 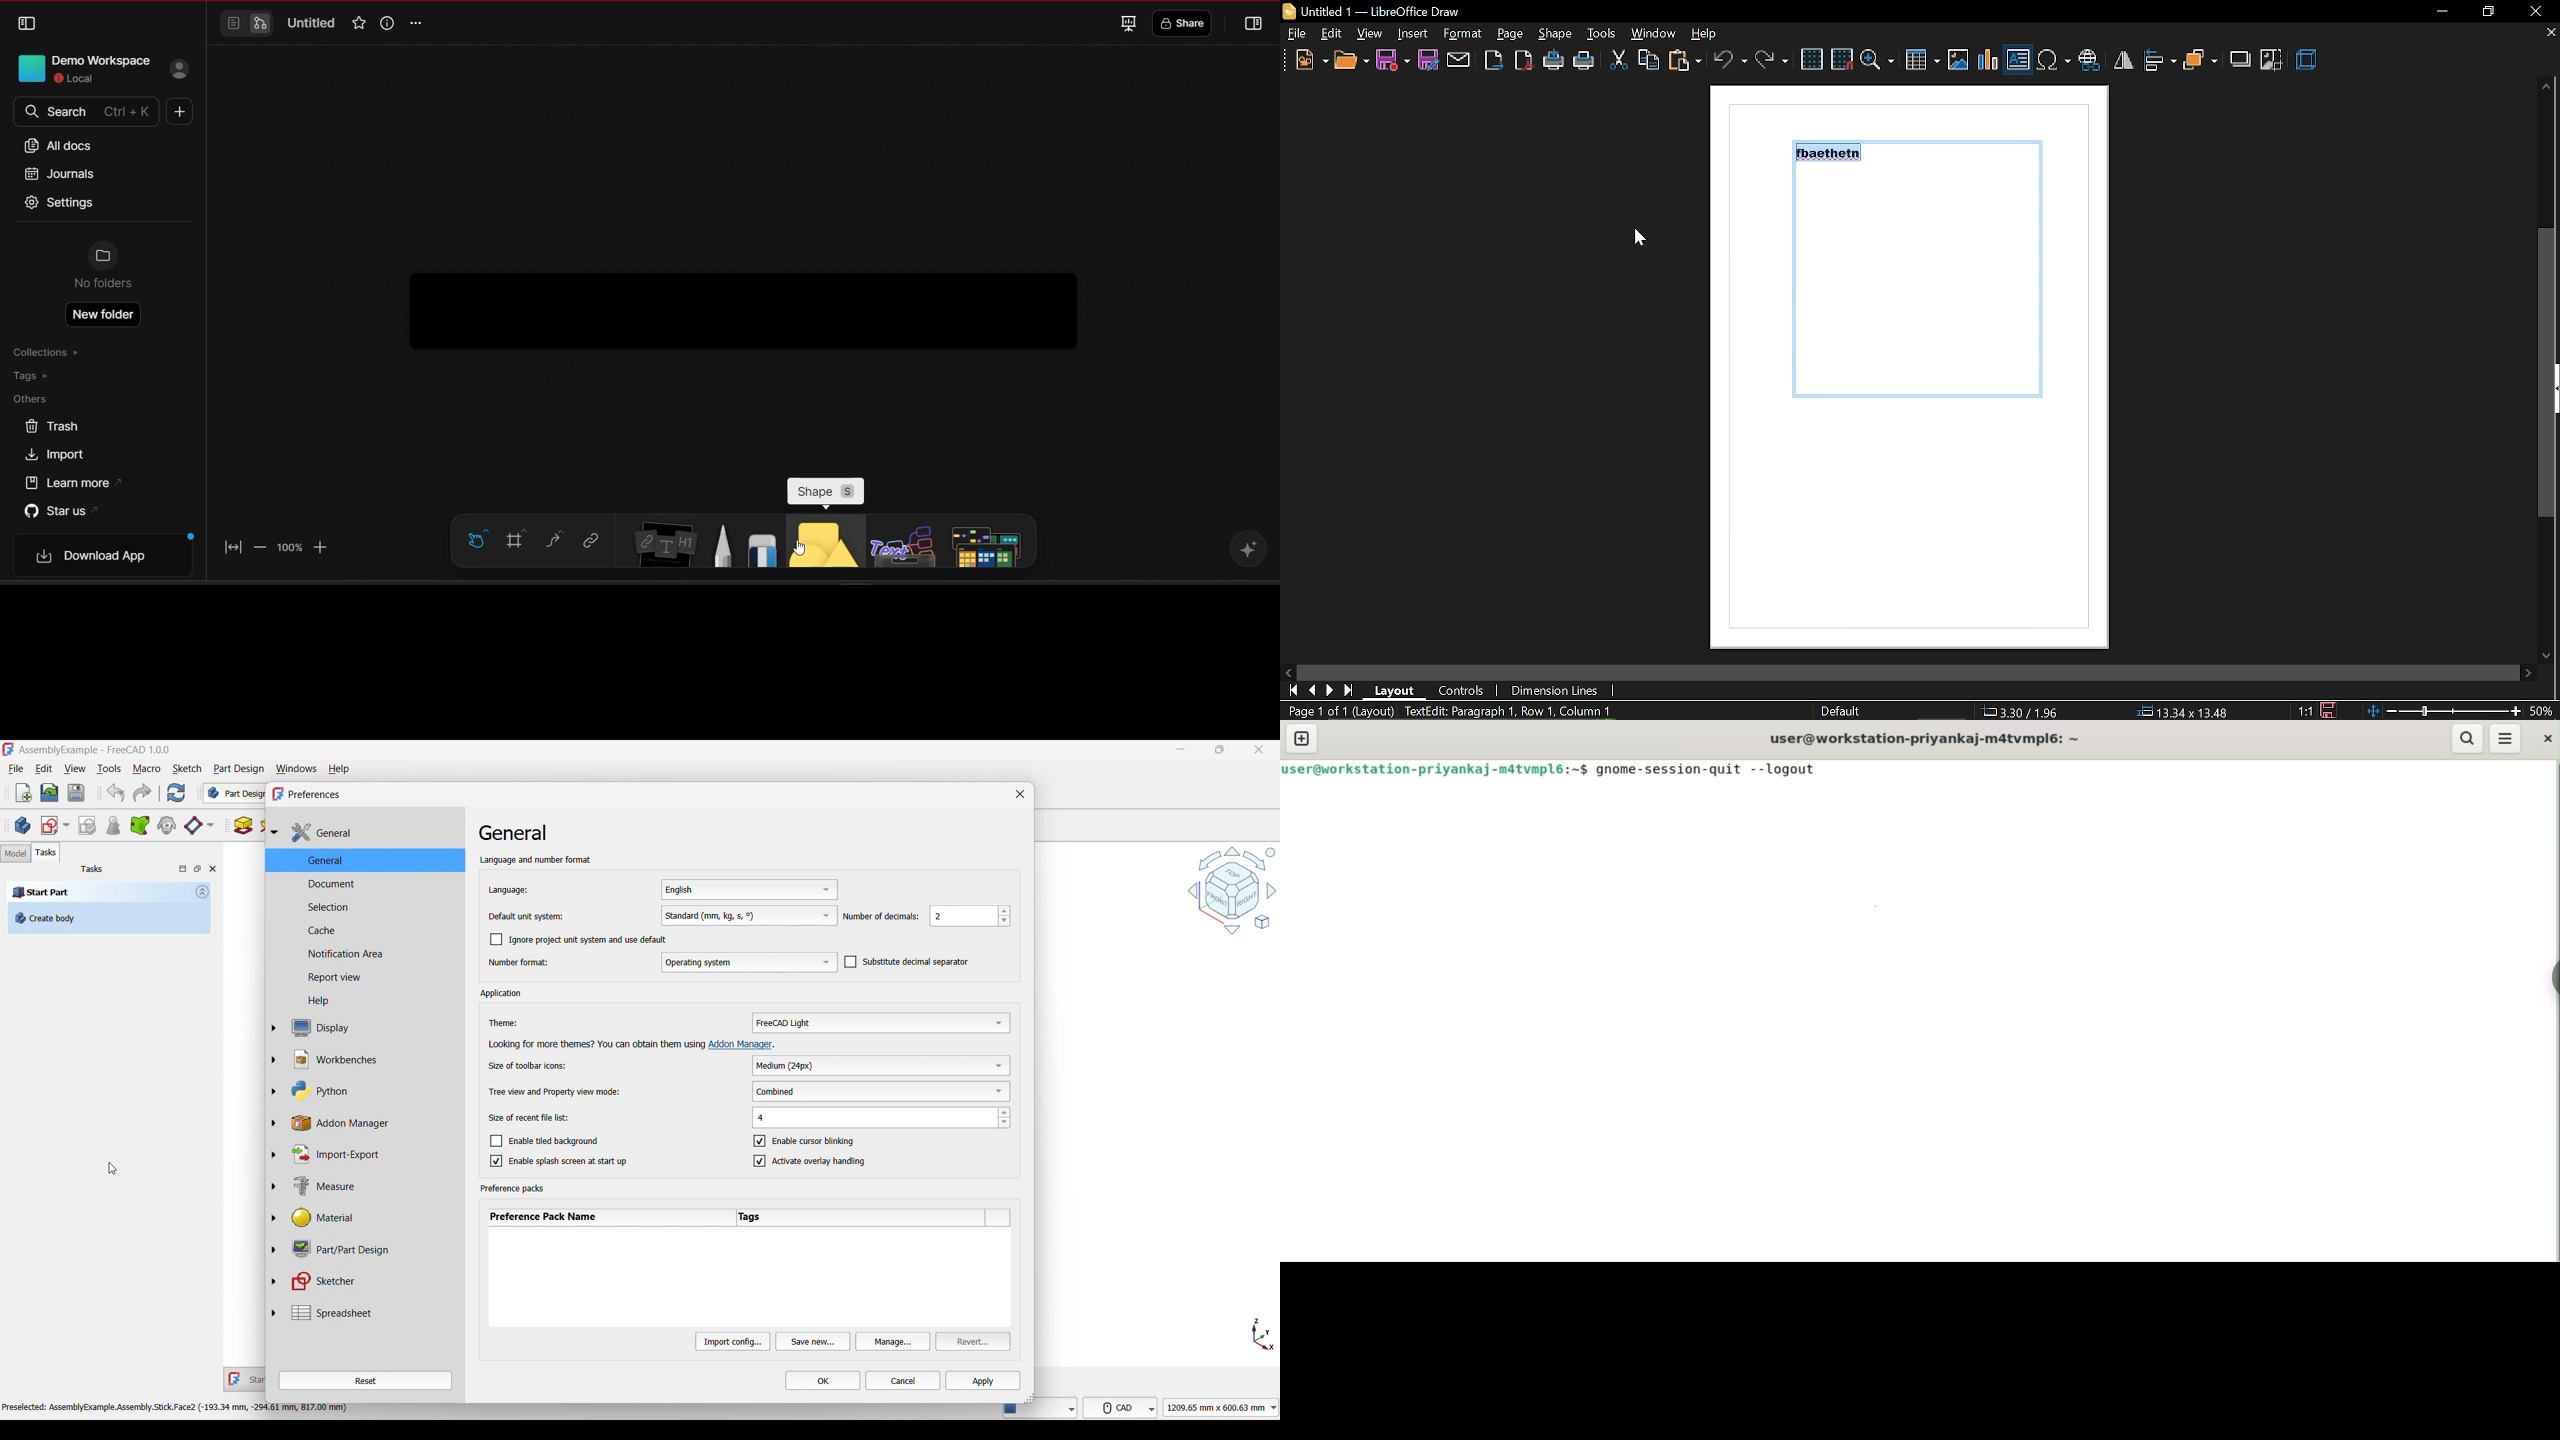 What do you see at coordinates (239, 769) in the screenshot?
I see `Part design menu` at bounding box center [239, 769].